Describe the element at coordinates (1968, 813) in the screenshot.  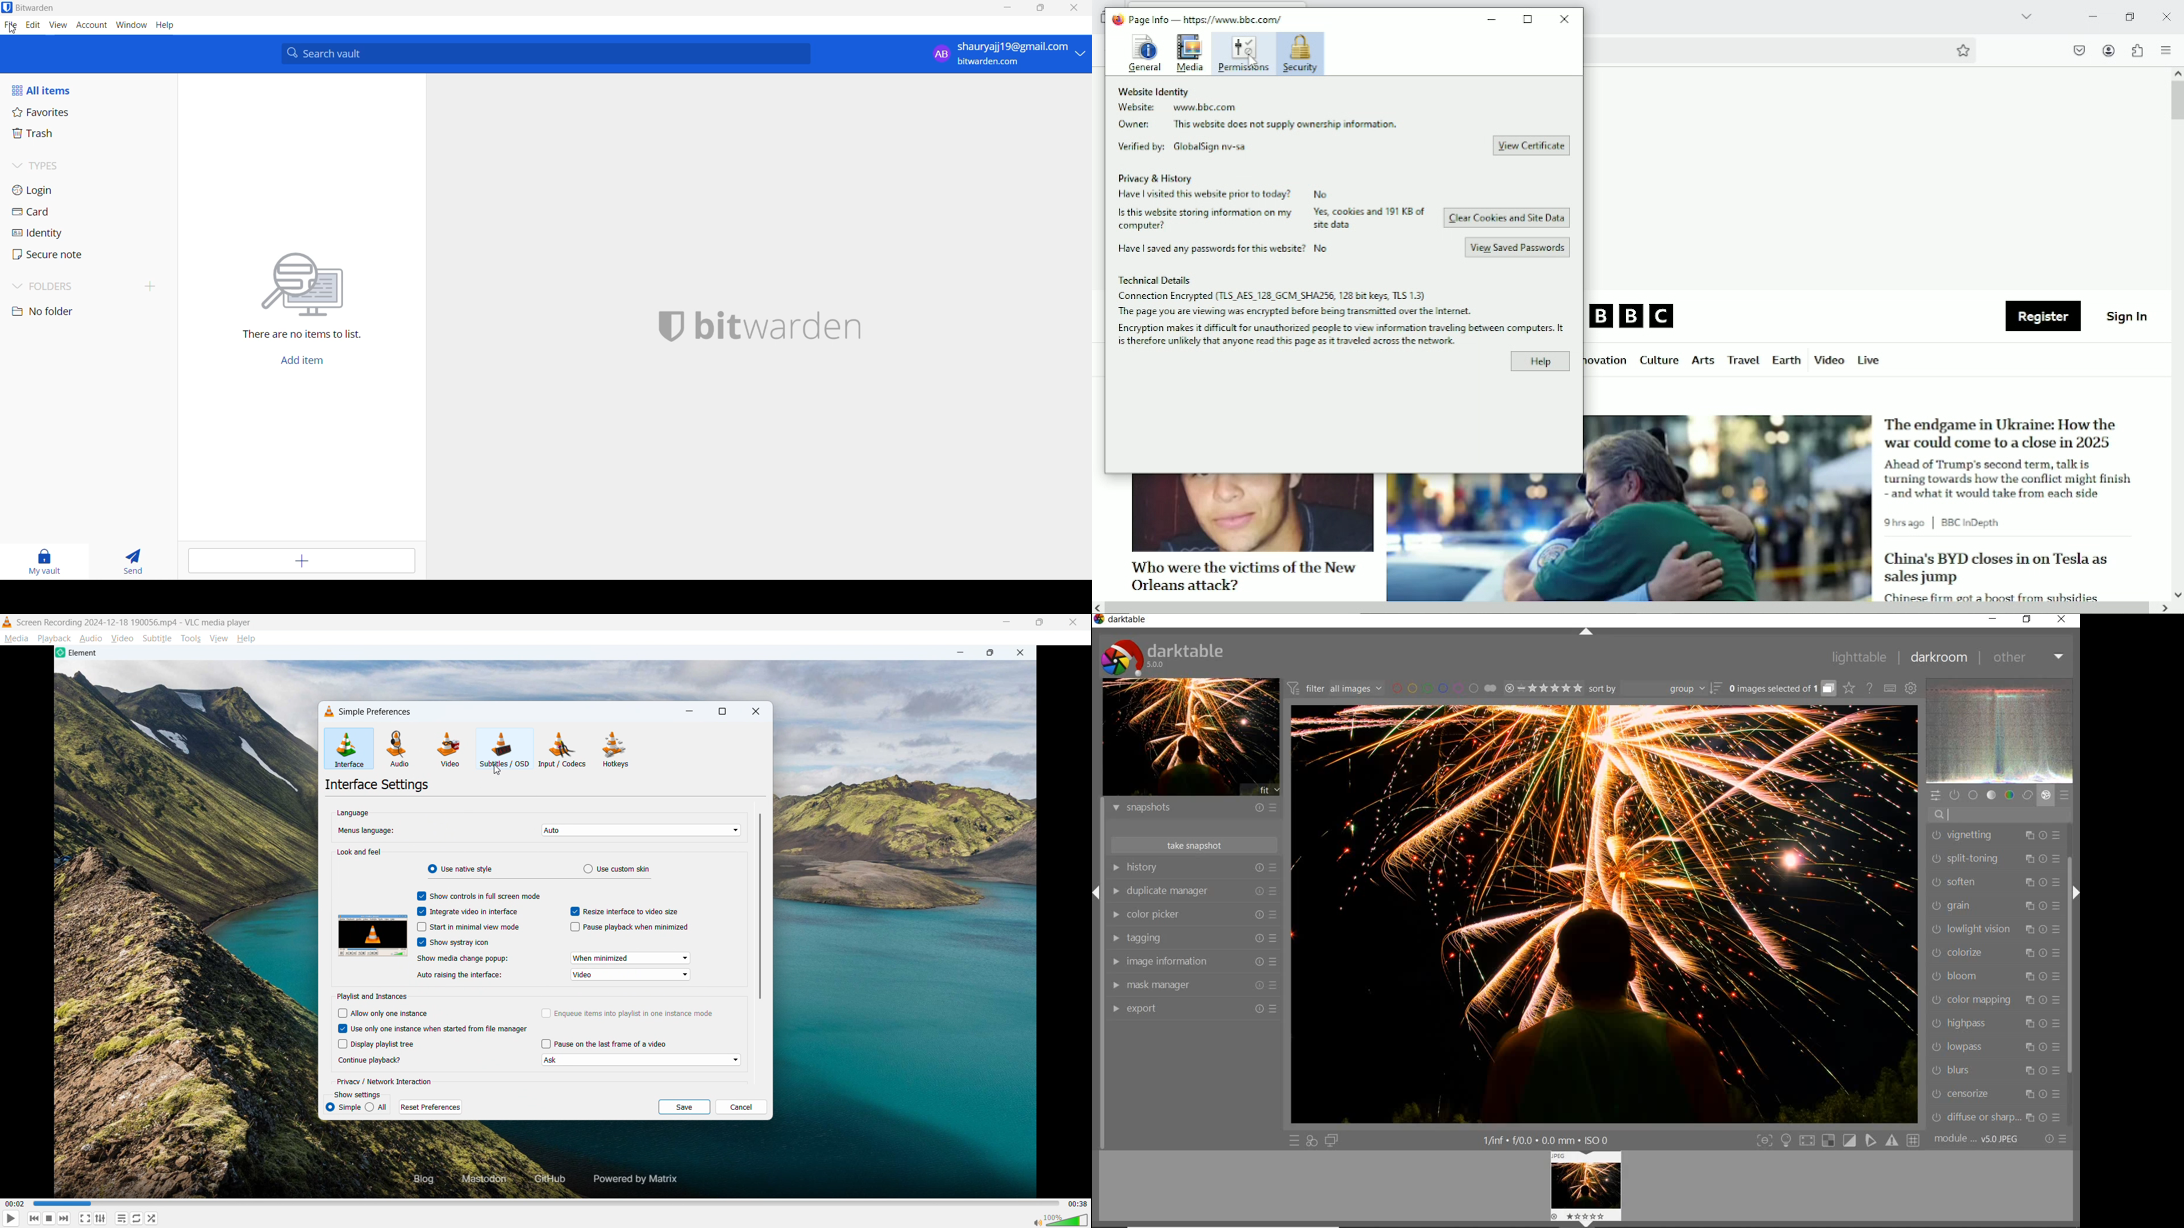
I see `CURSOR` at that location.